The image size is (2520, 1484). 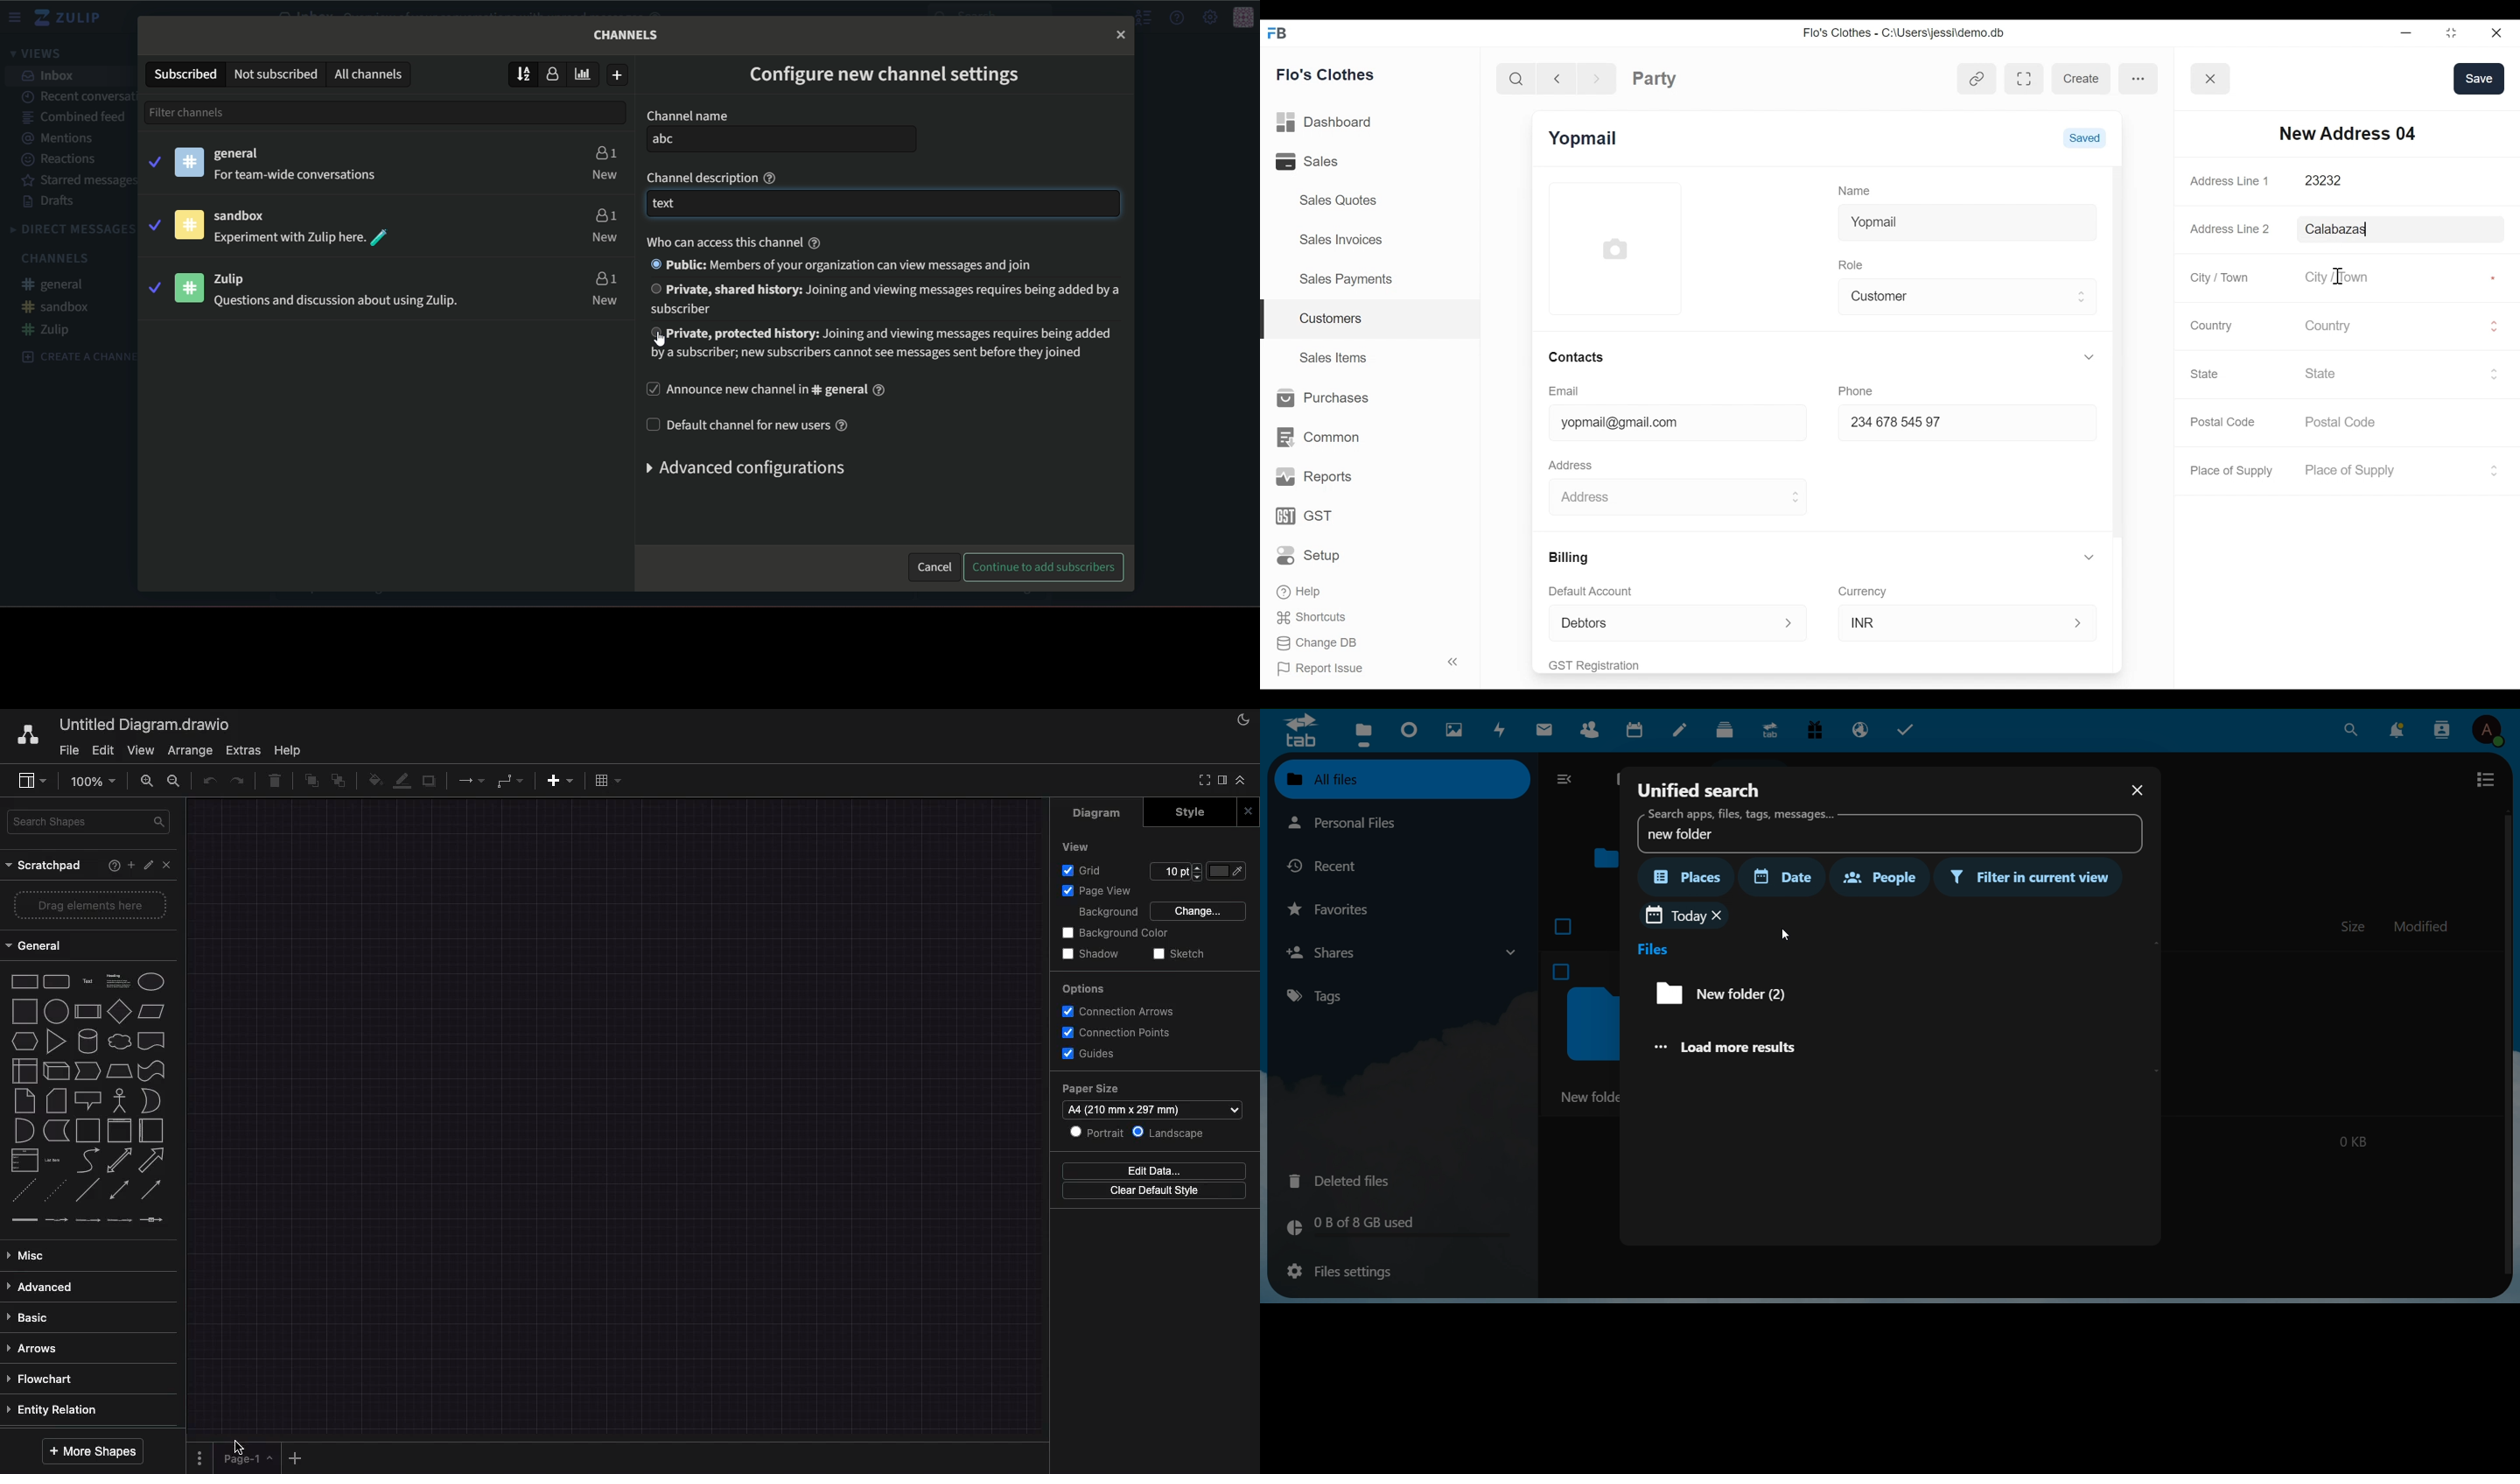 I want to click on link, so click(x=24, y=1219).